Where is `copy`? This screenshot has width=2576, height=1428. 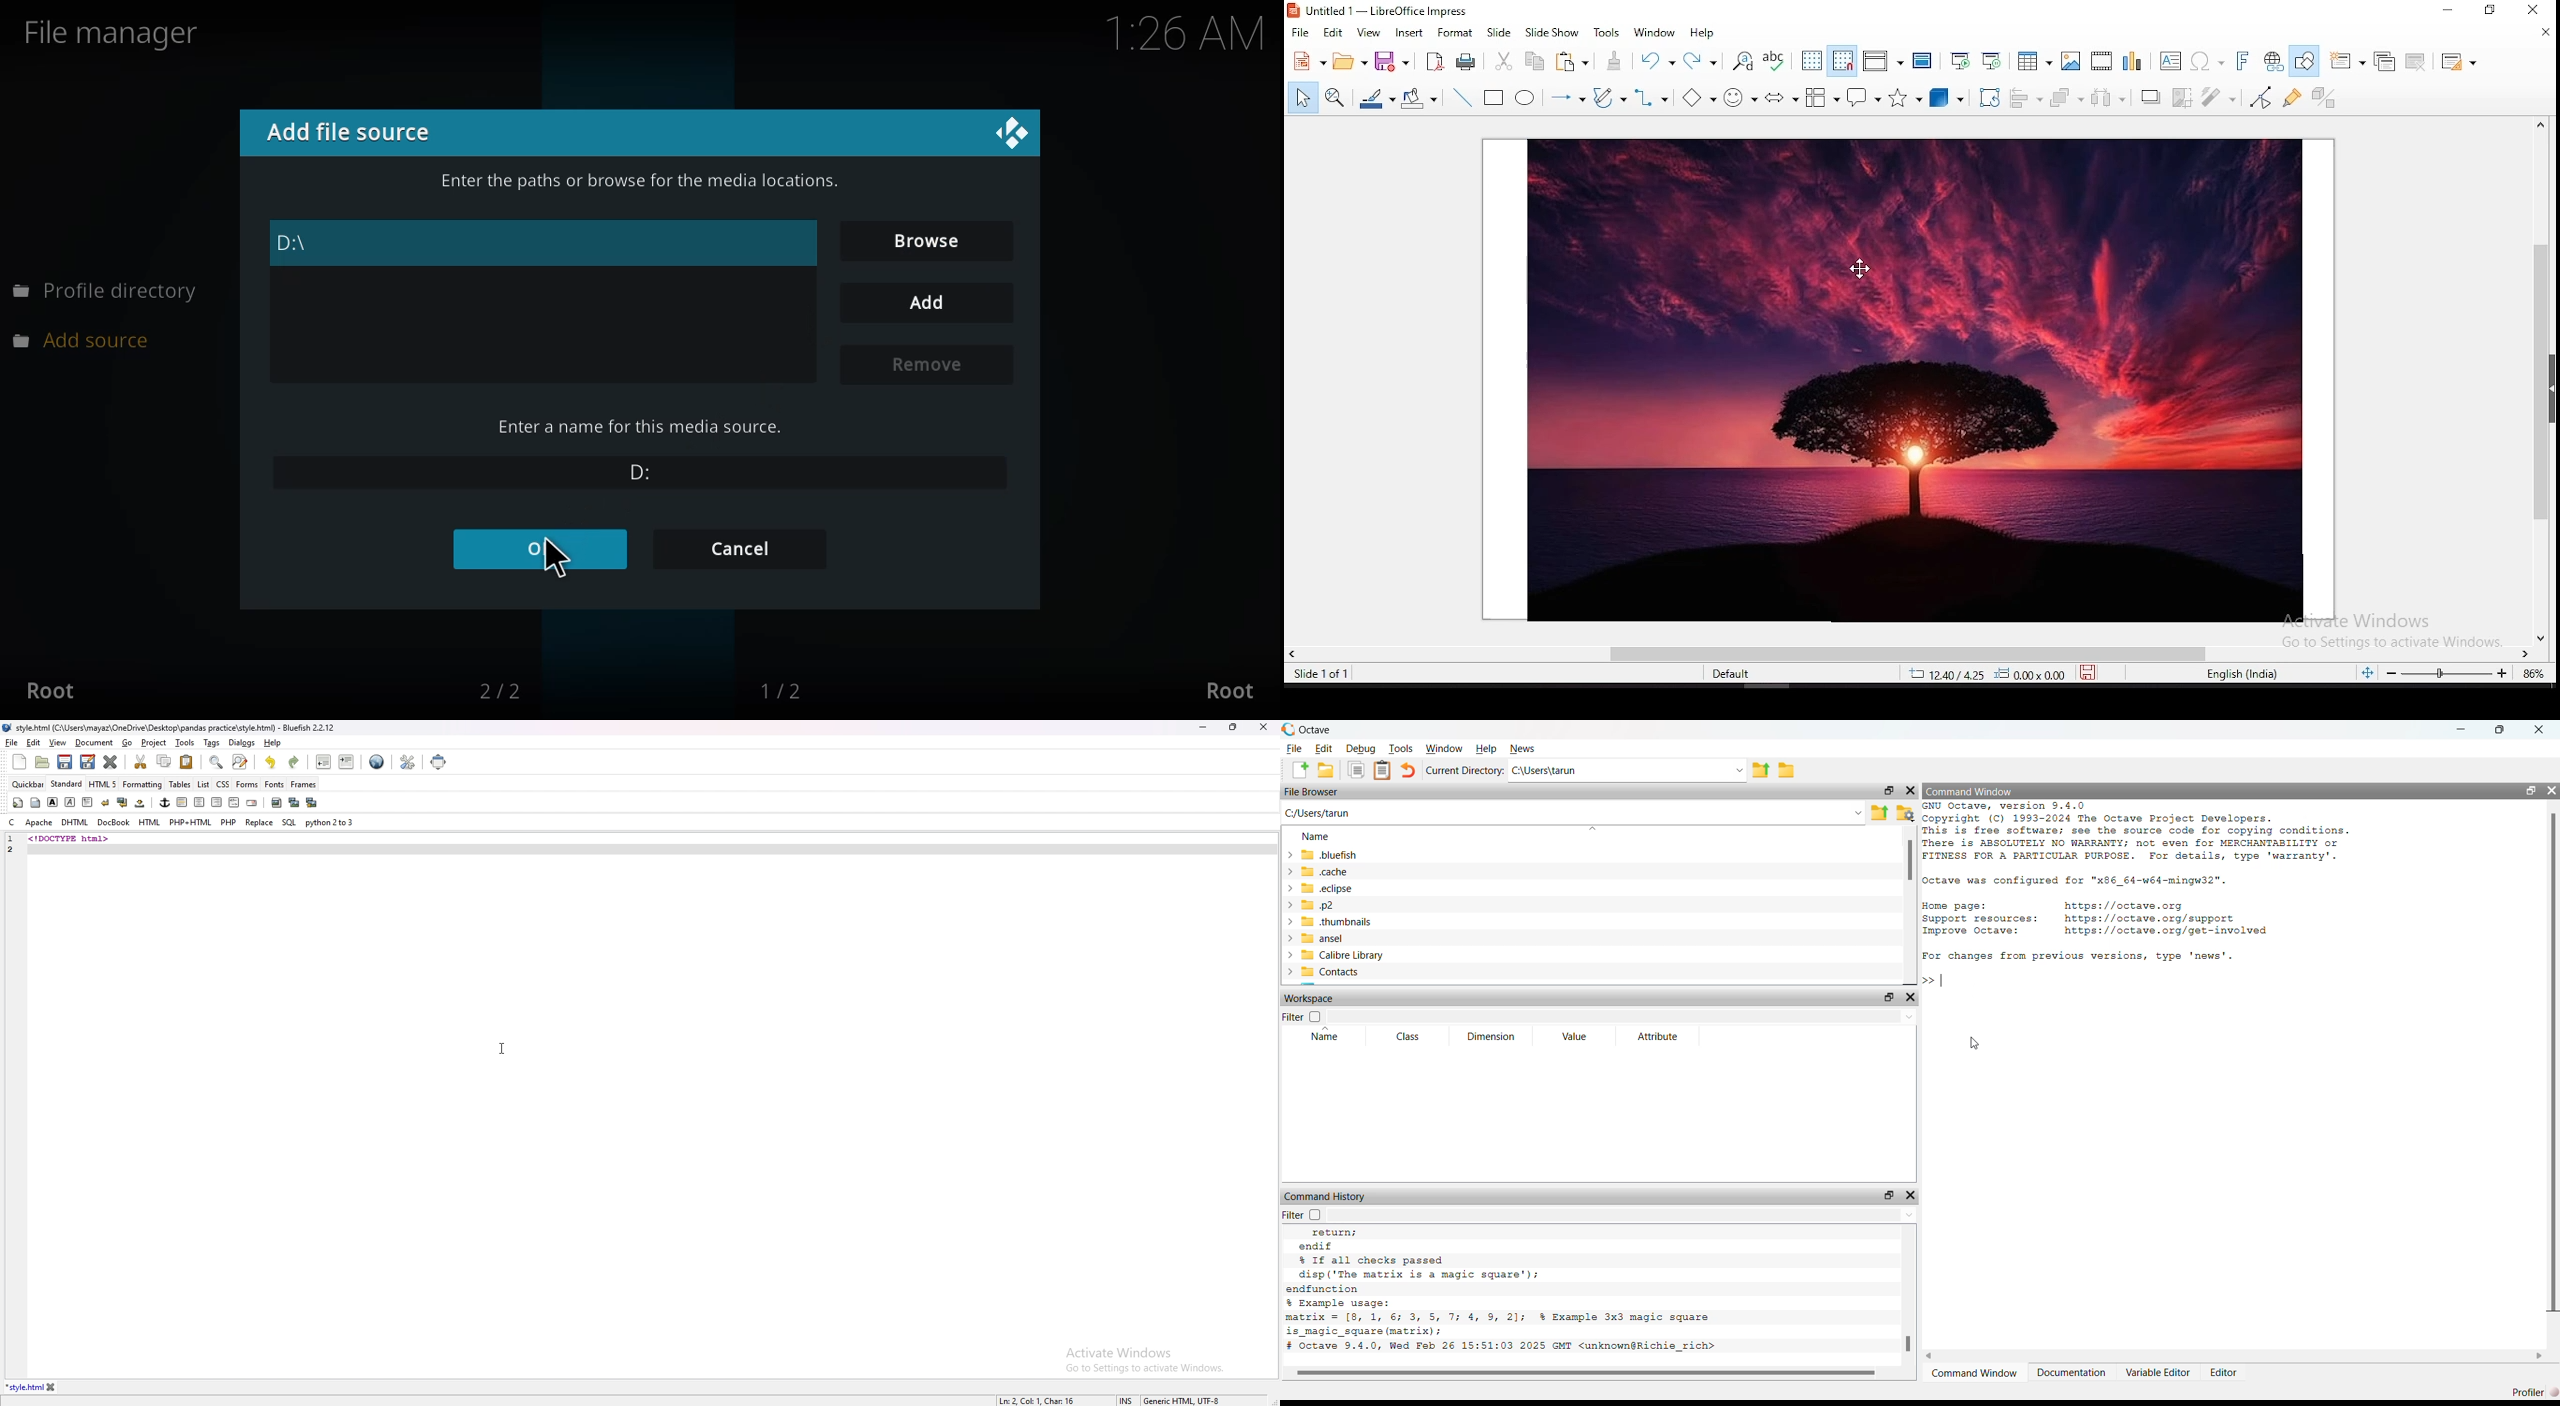 copy is located at coordinates (1569, 61).